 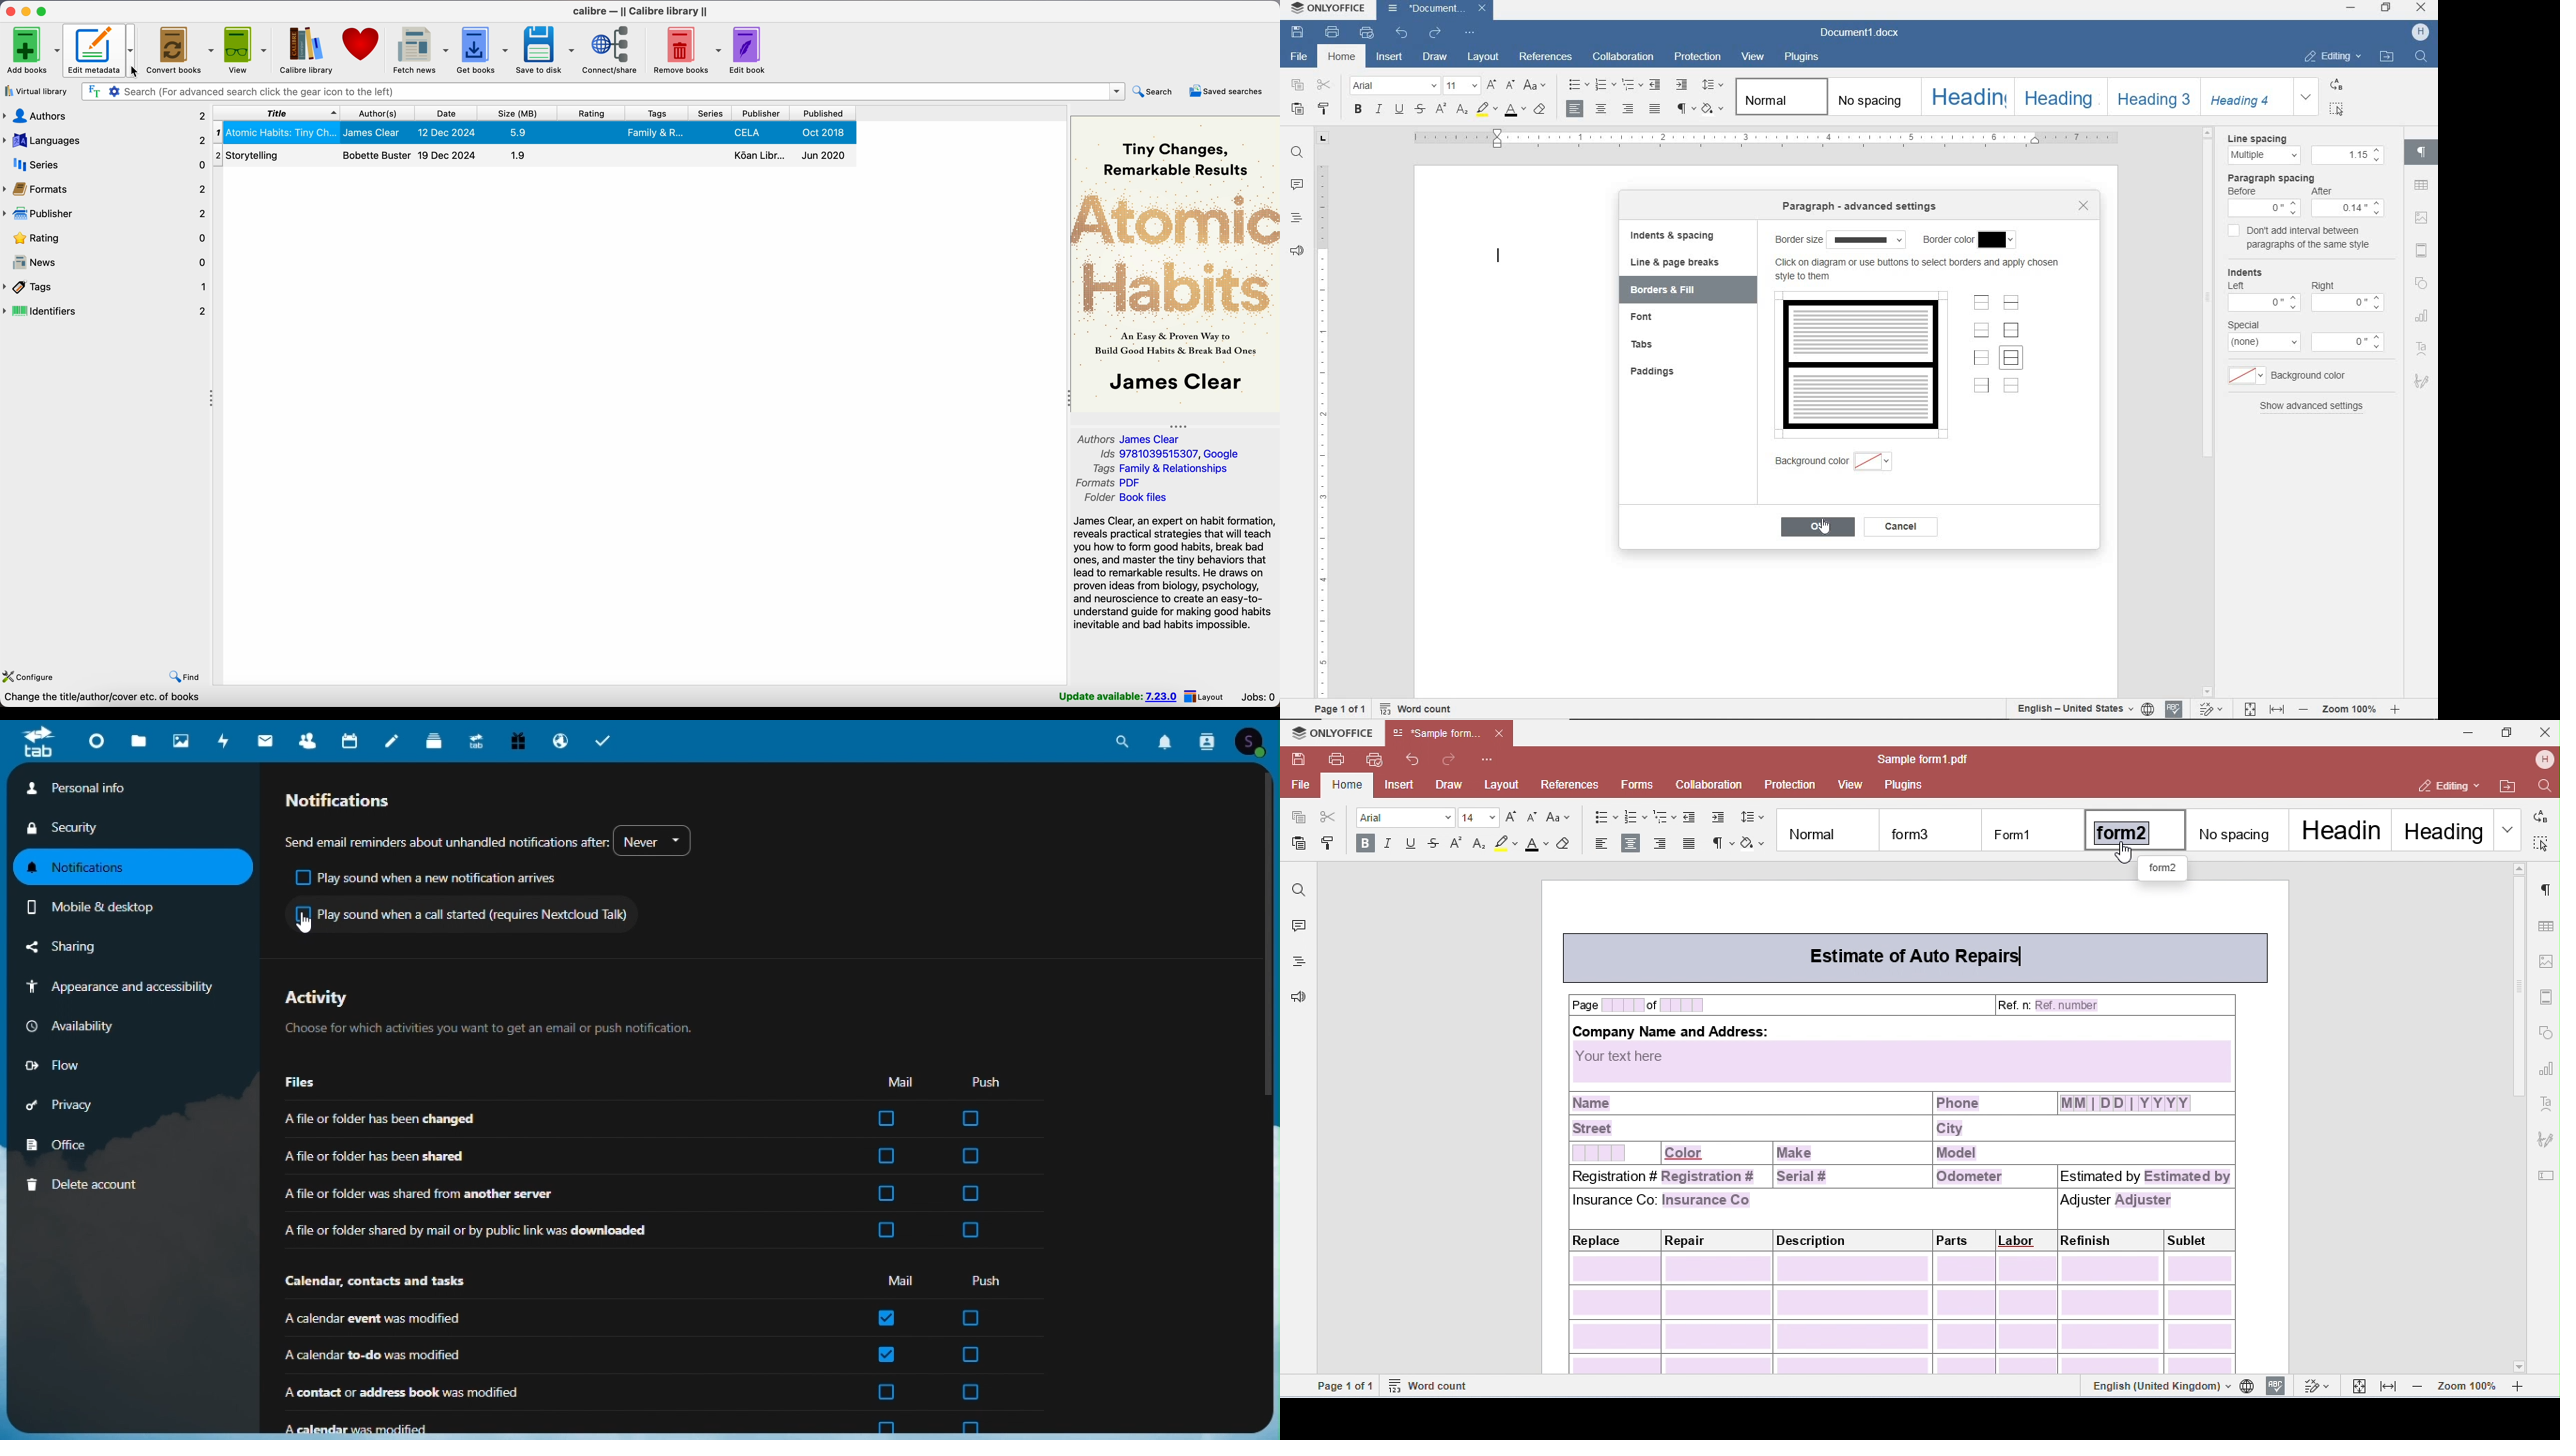 What do you see at coordinates (1332, 10) in the screenshot?
I see `ONLYOFFICE (application name)` at bounding box center [1332, 10].